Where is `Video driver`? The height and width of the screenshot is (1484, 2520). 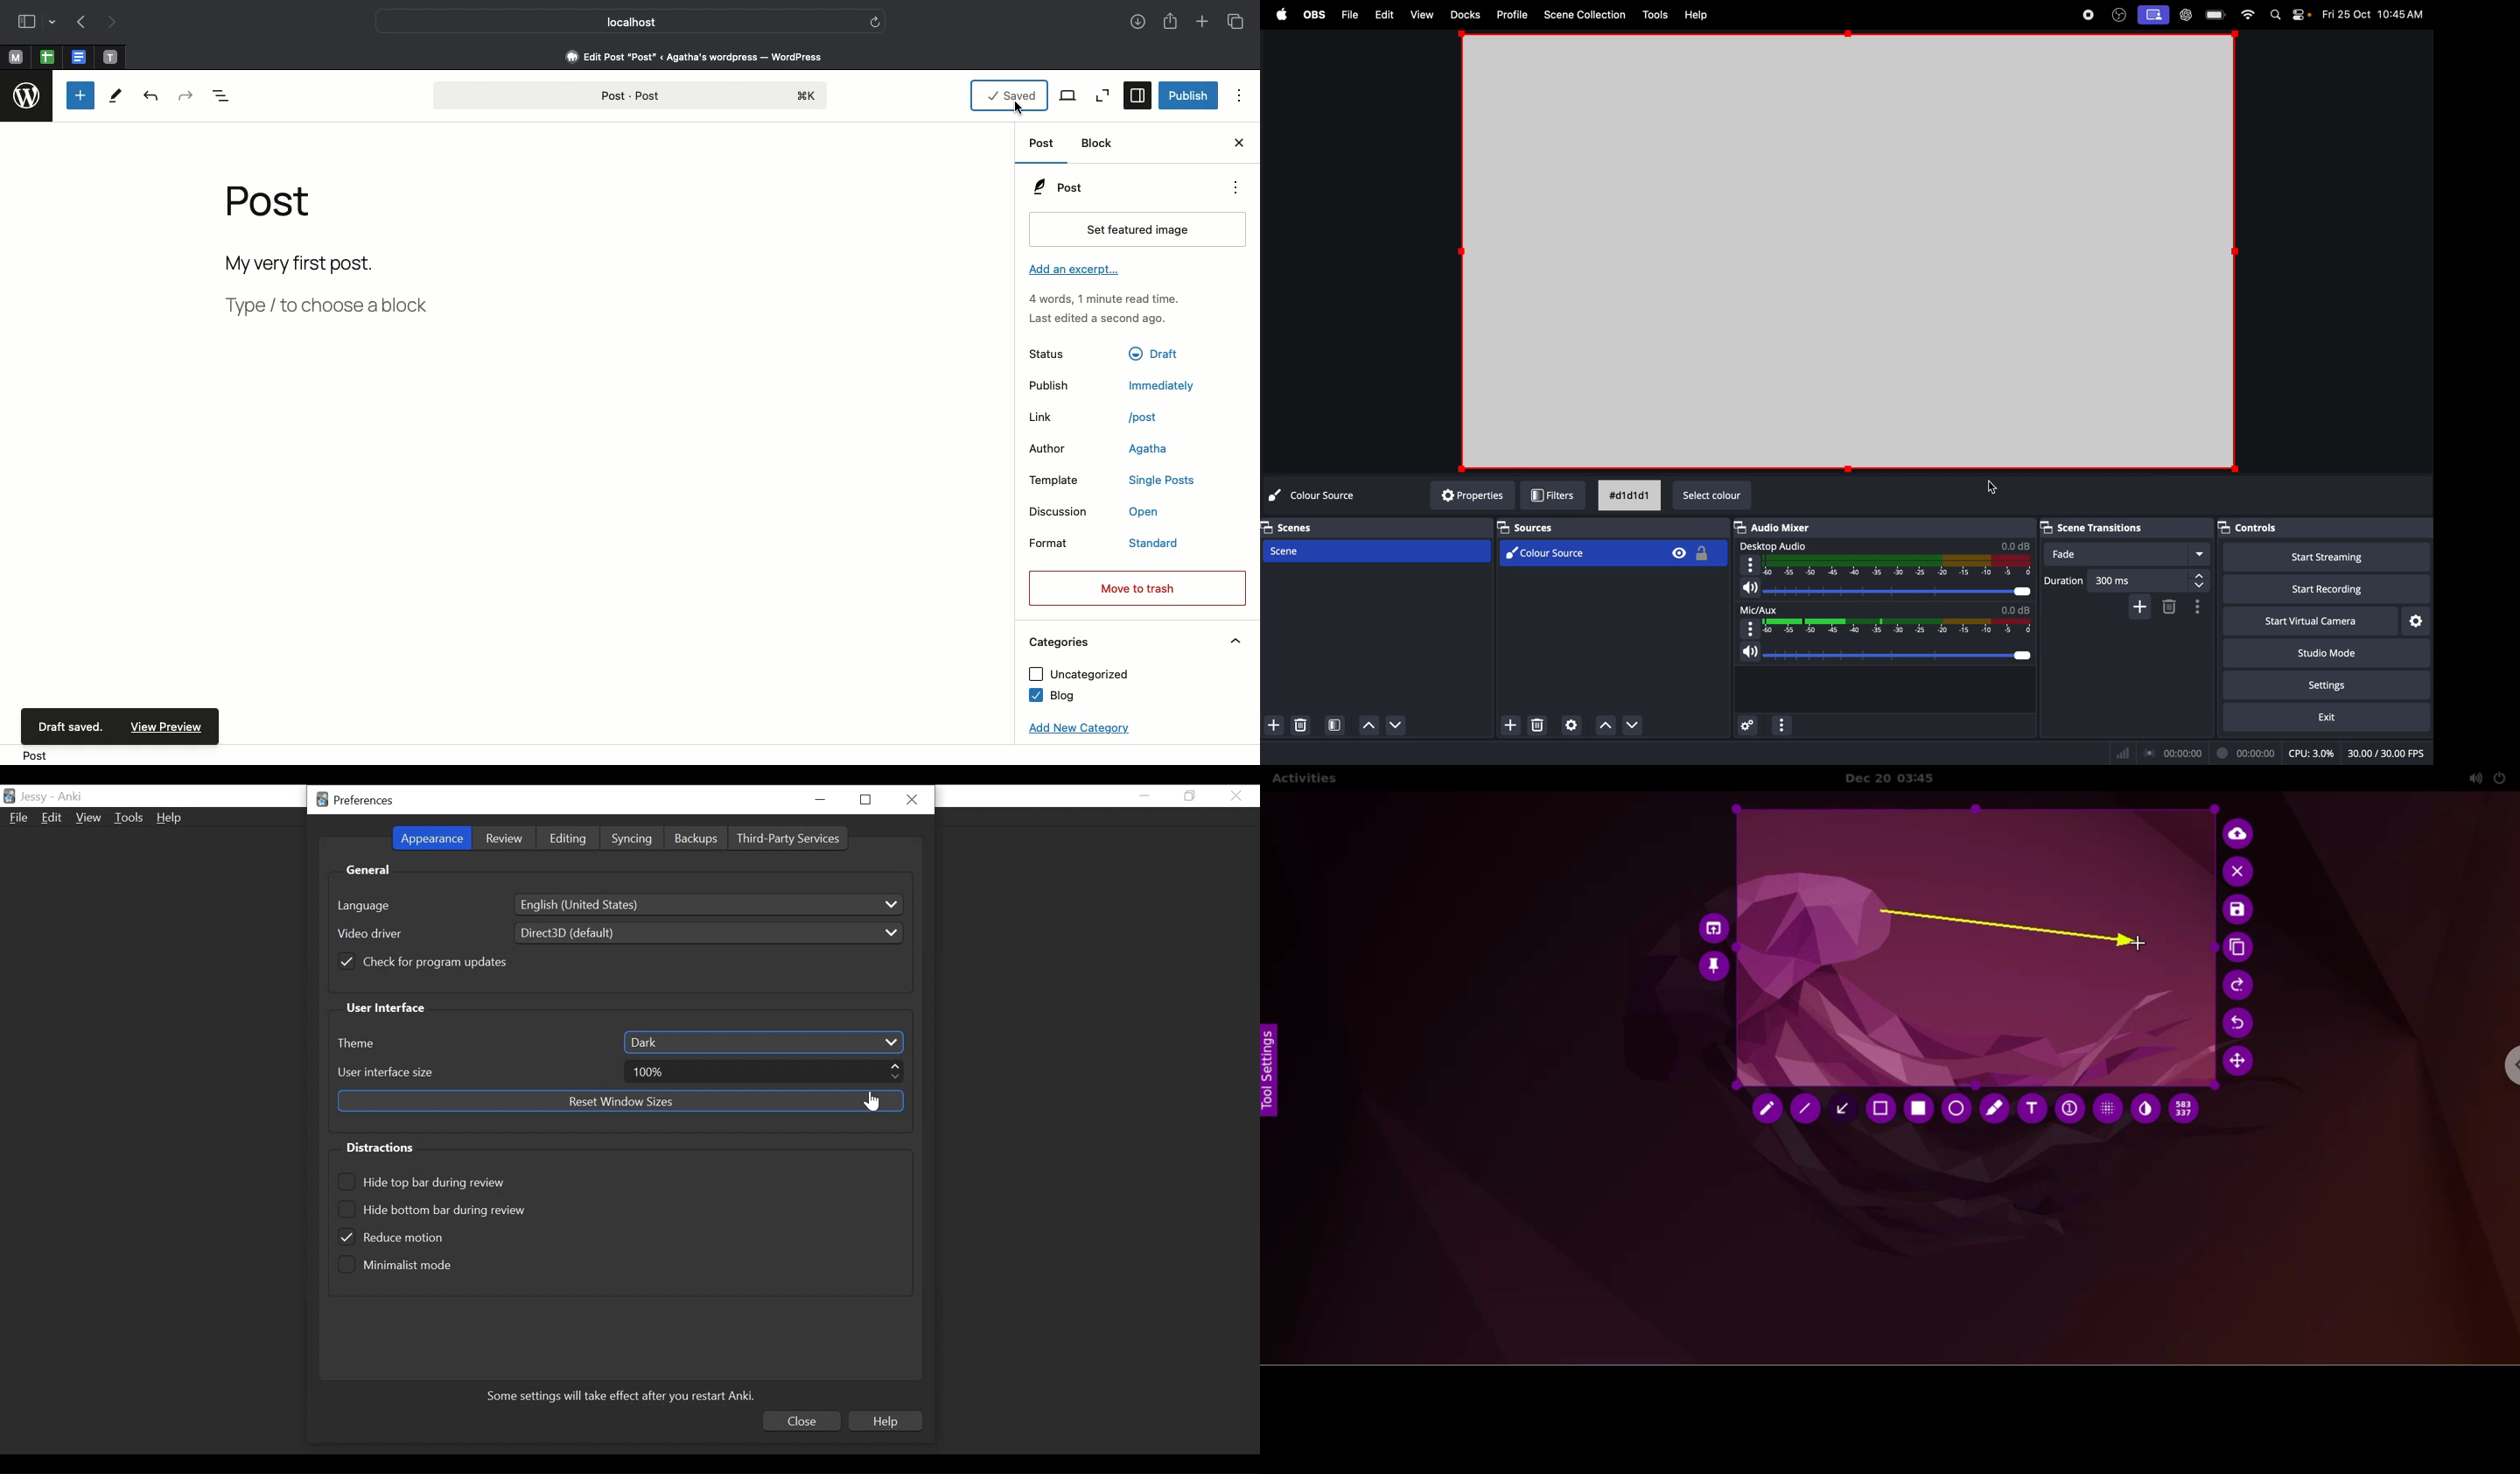
Video driver is located at coordinates (369, 934).